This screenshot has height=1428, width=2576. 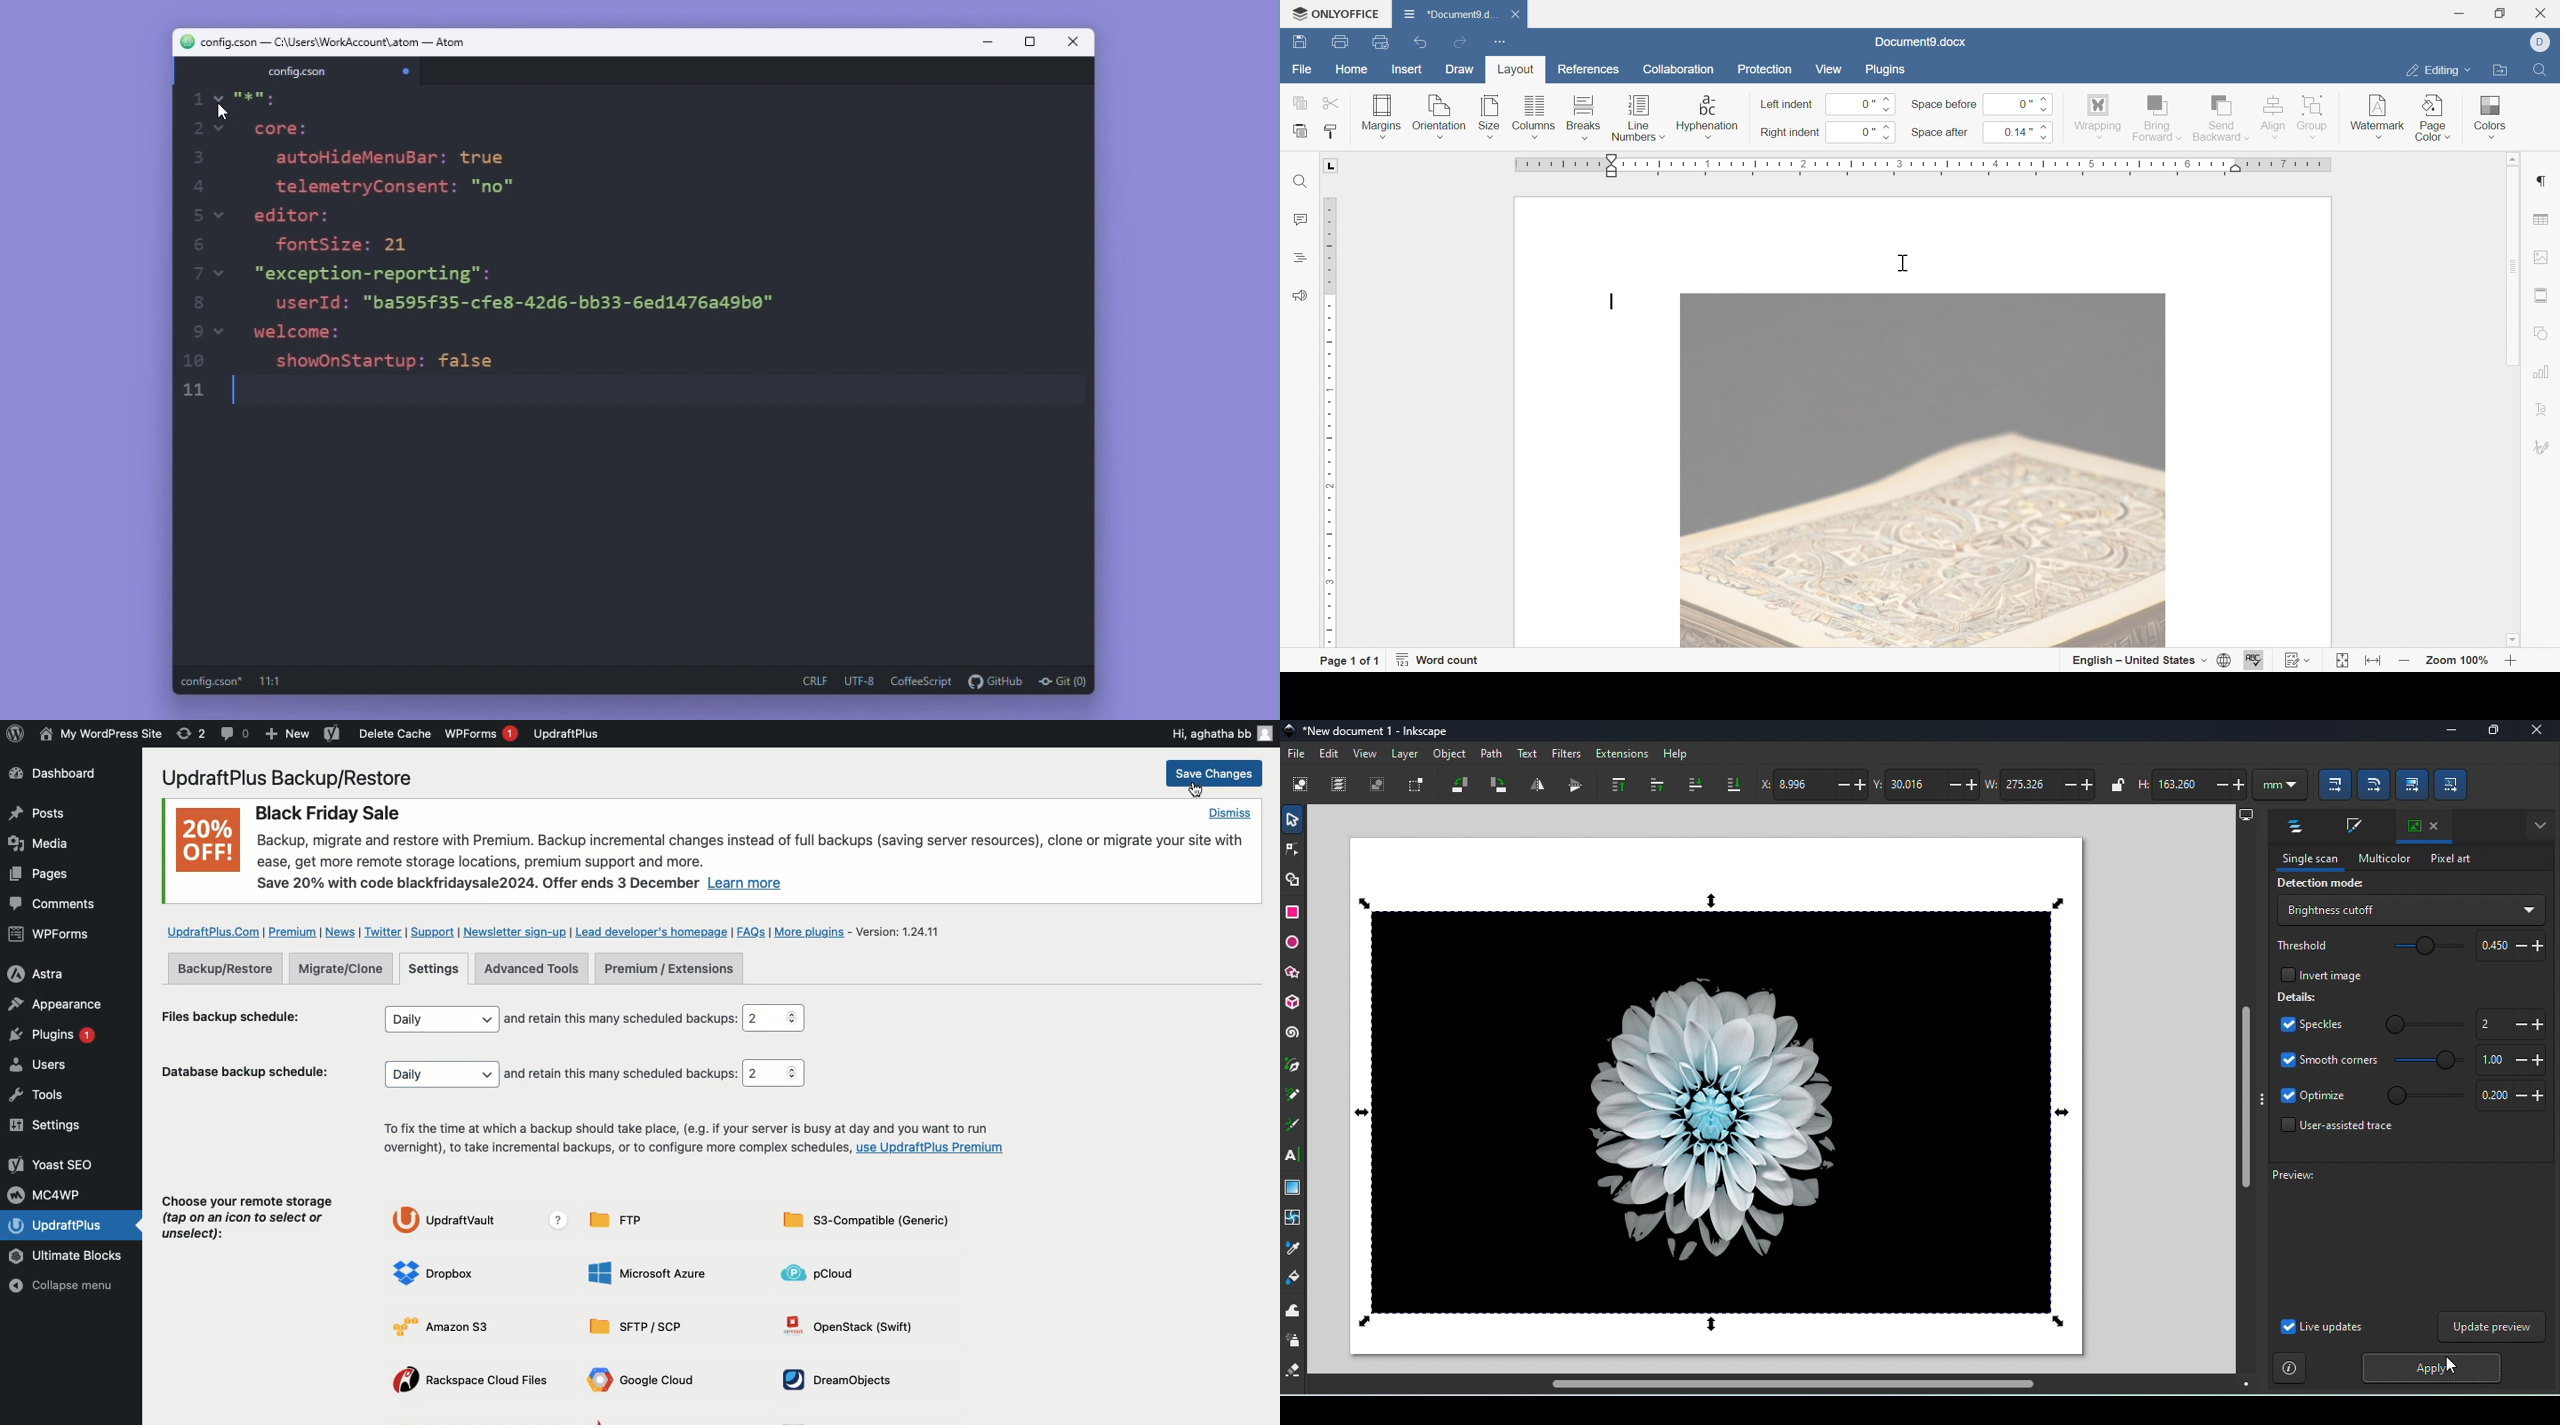 I want to click on comments, so click(x=1298, y=220).